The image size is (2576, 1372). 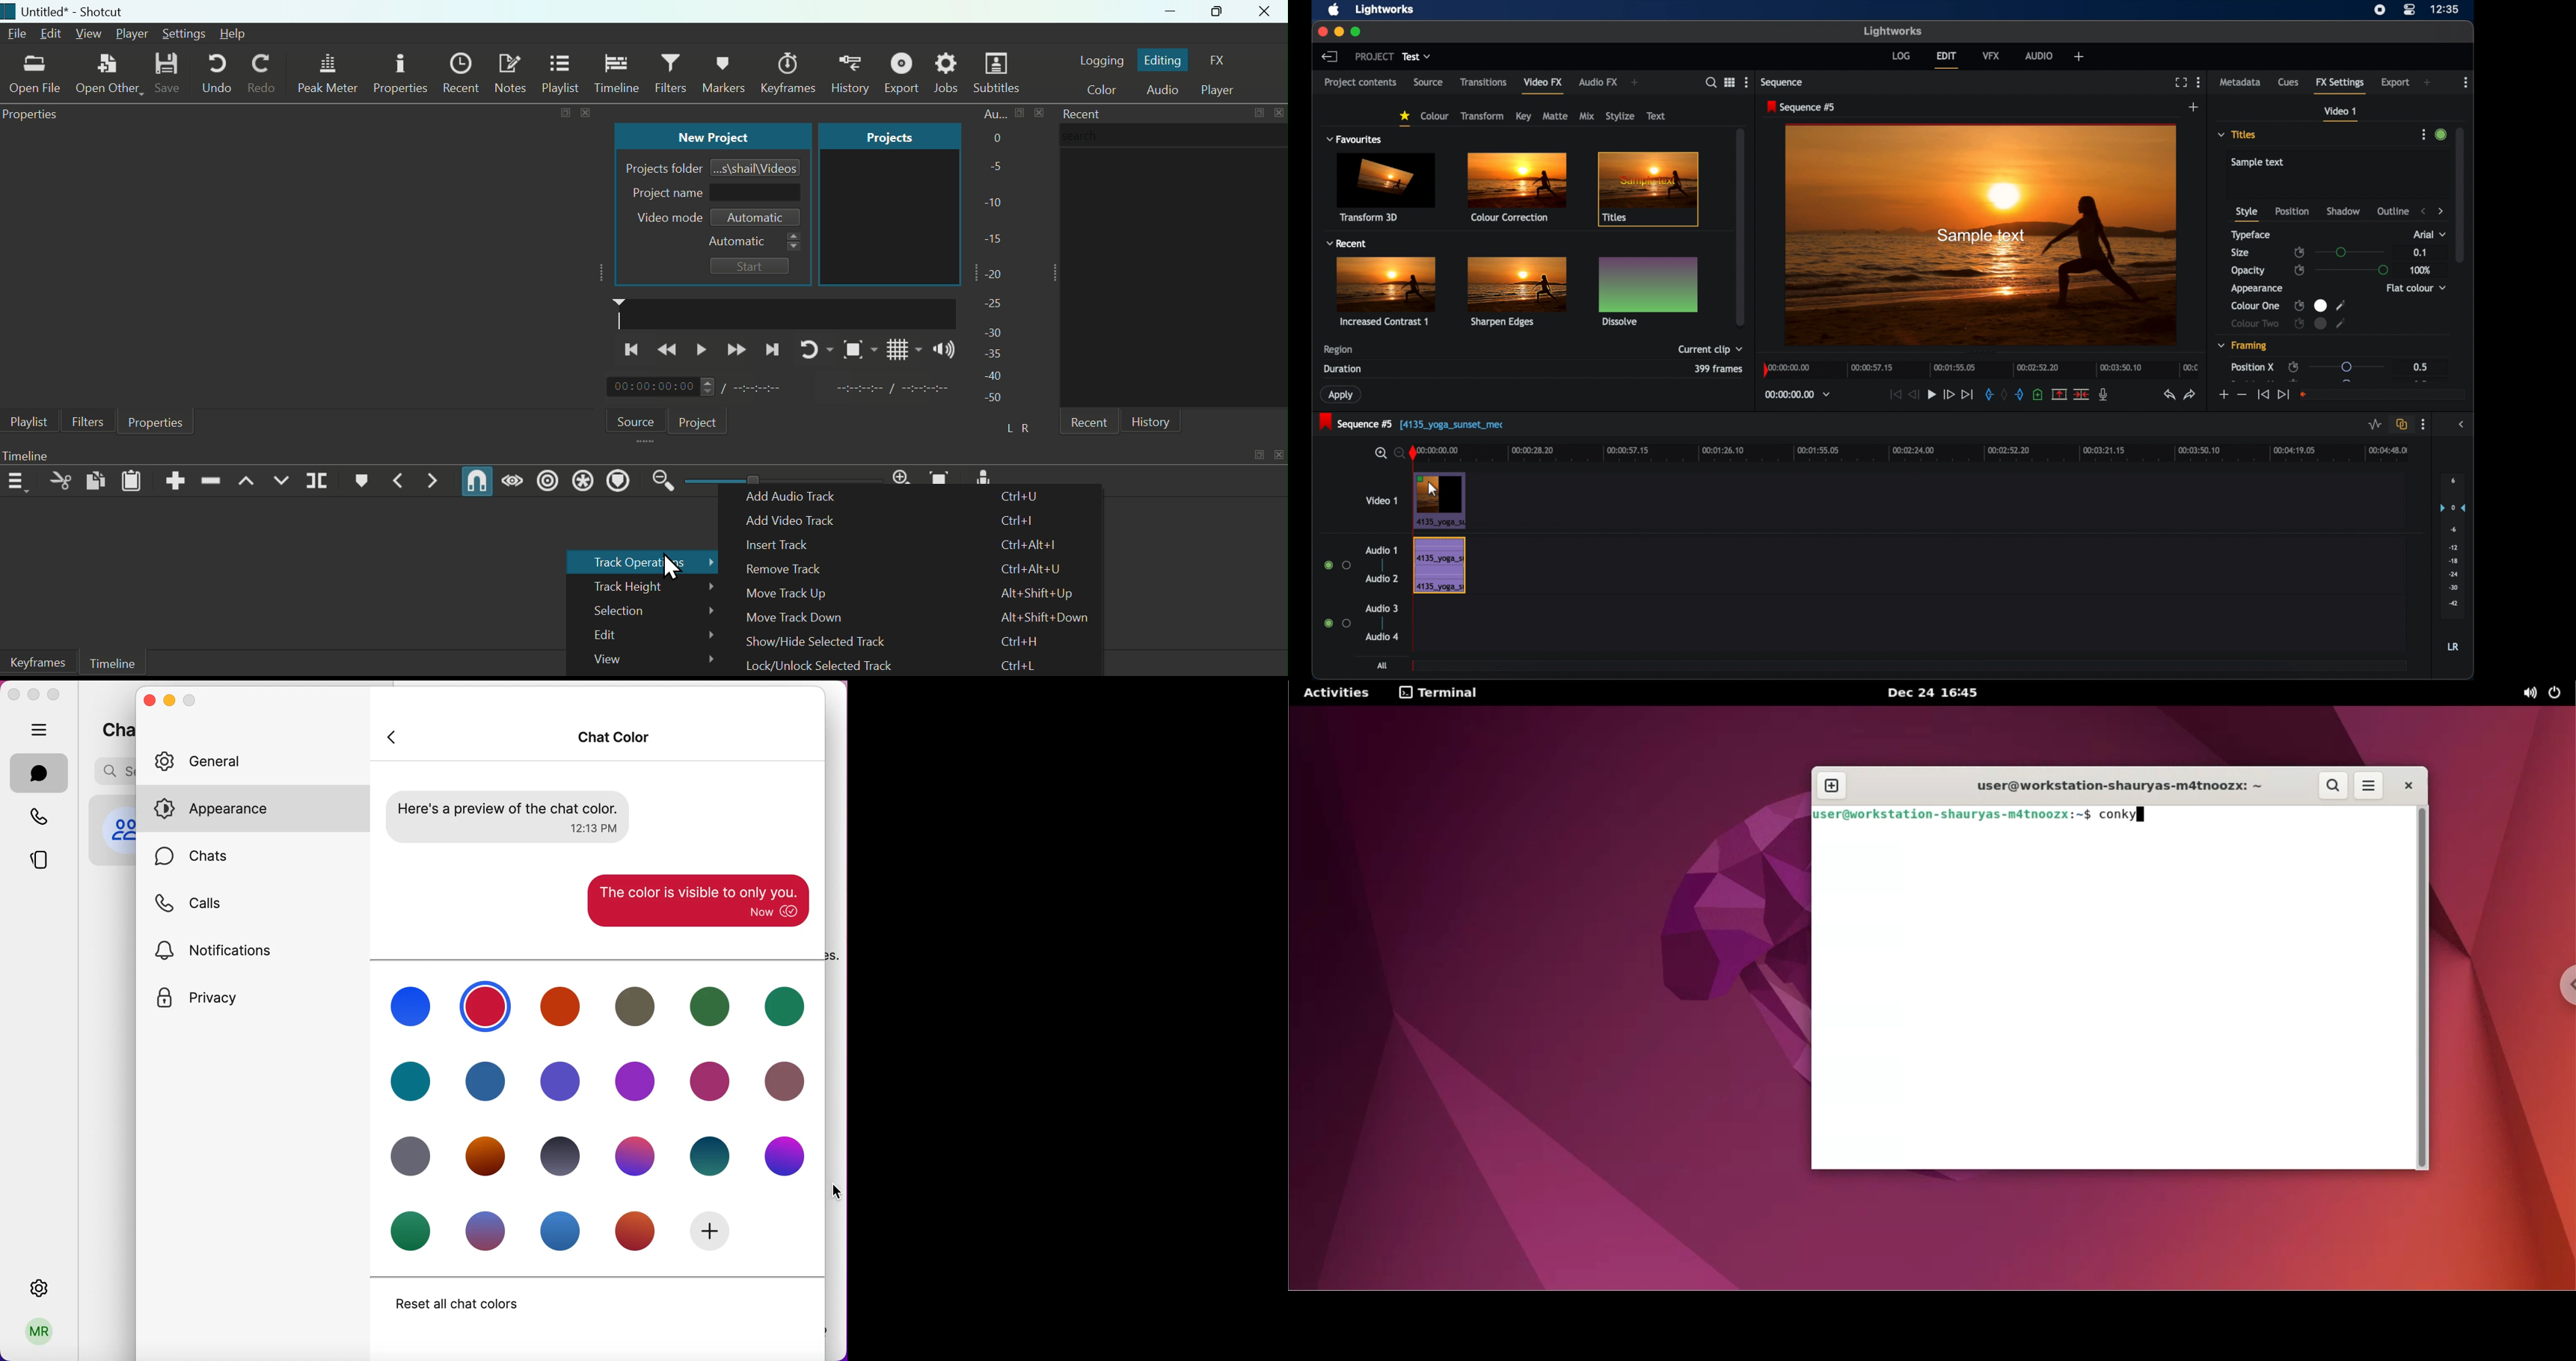 I want to click on close, so click(x=151, y=701).